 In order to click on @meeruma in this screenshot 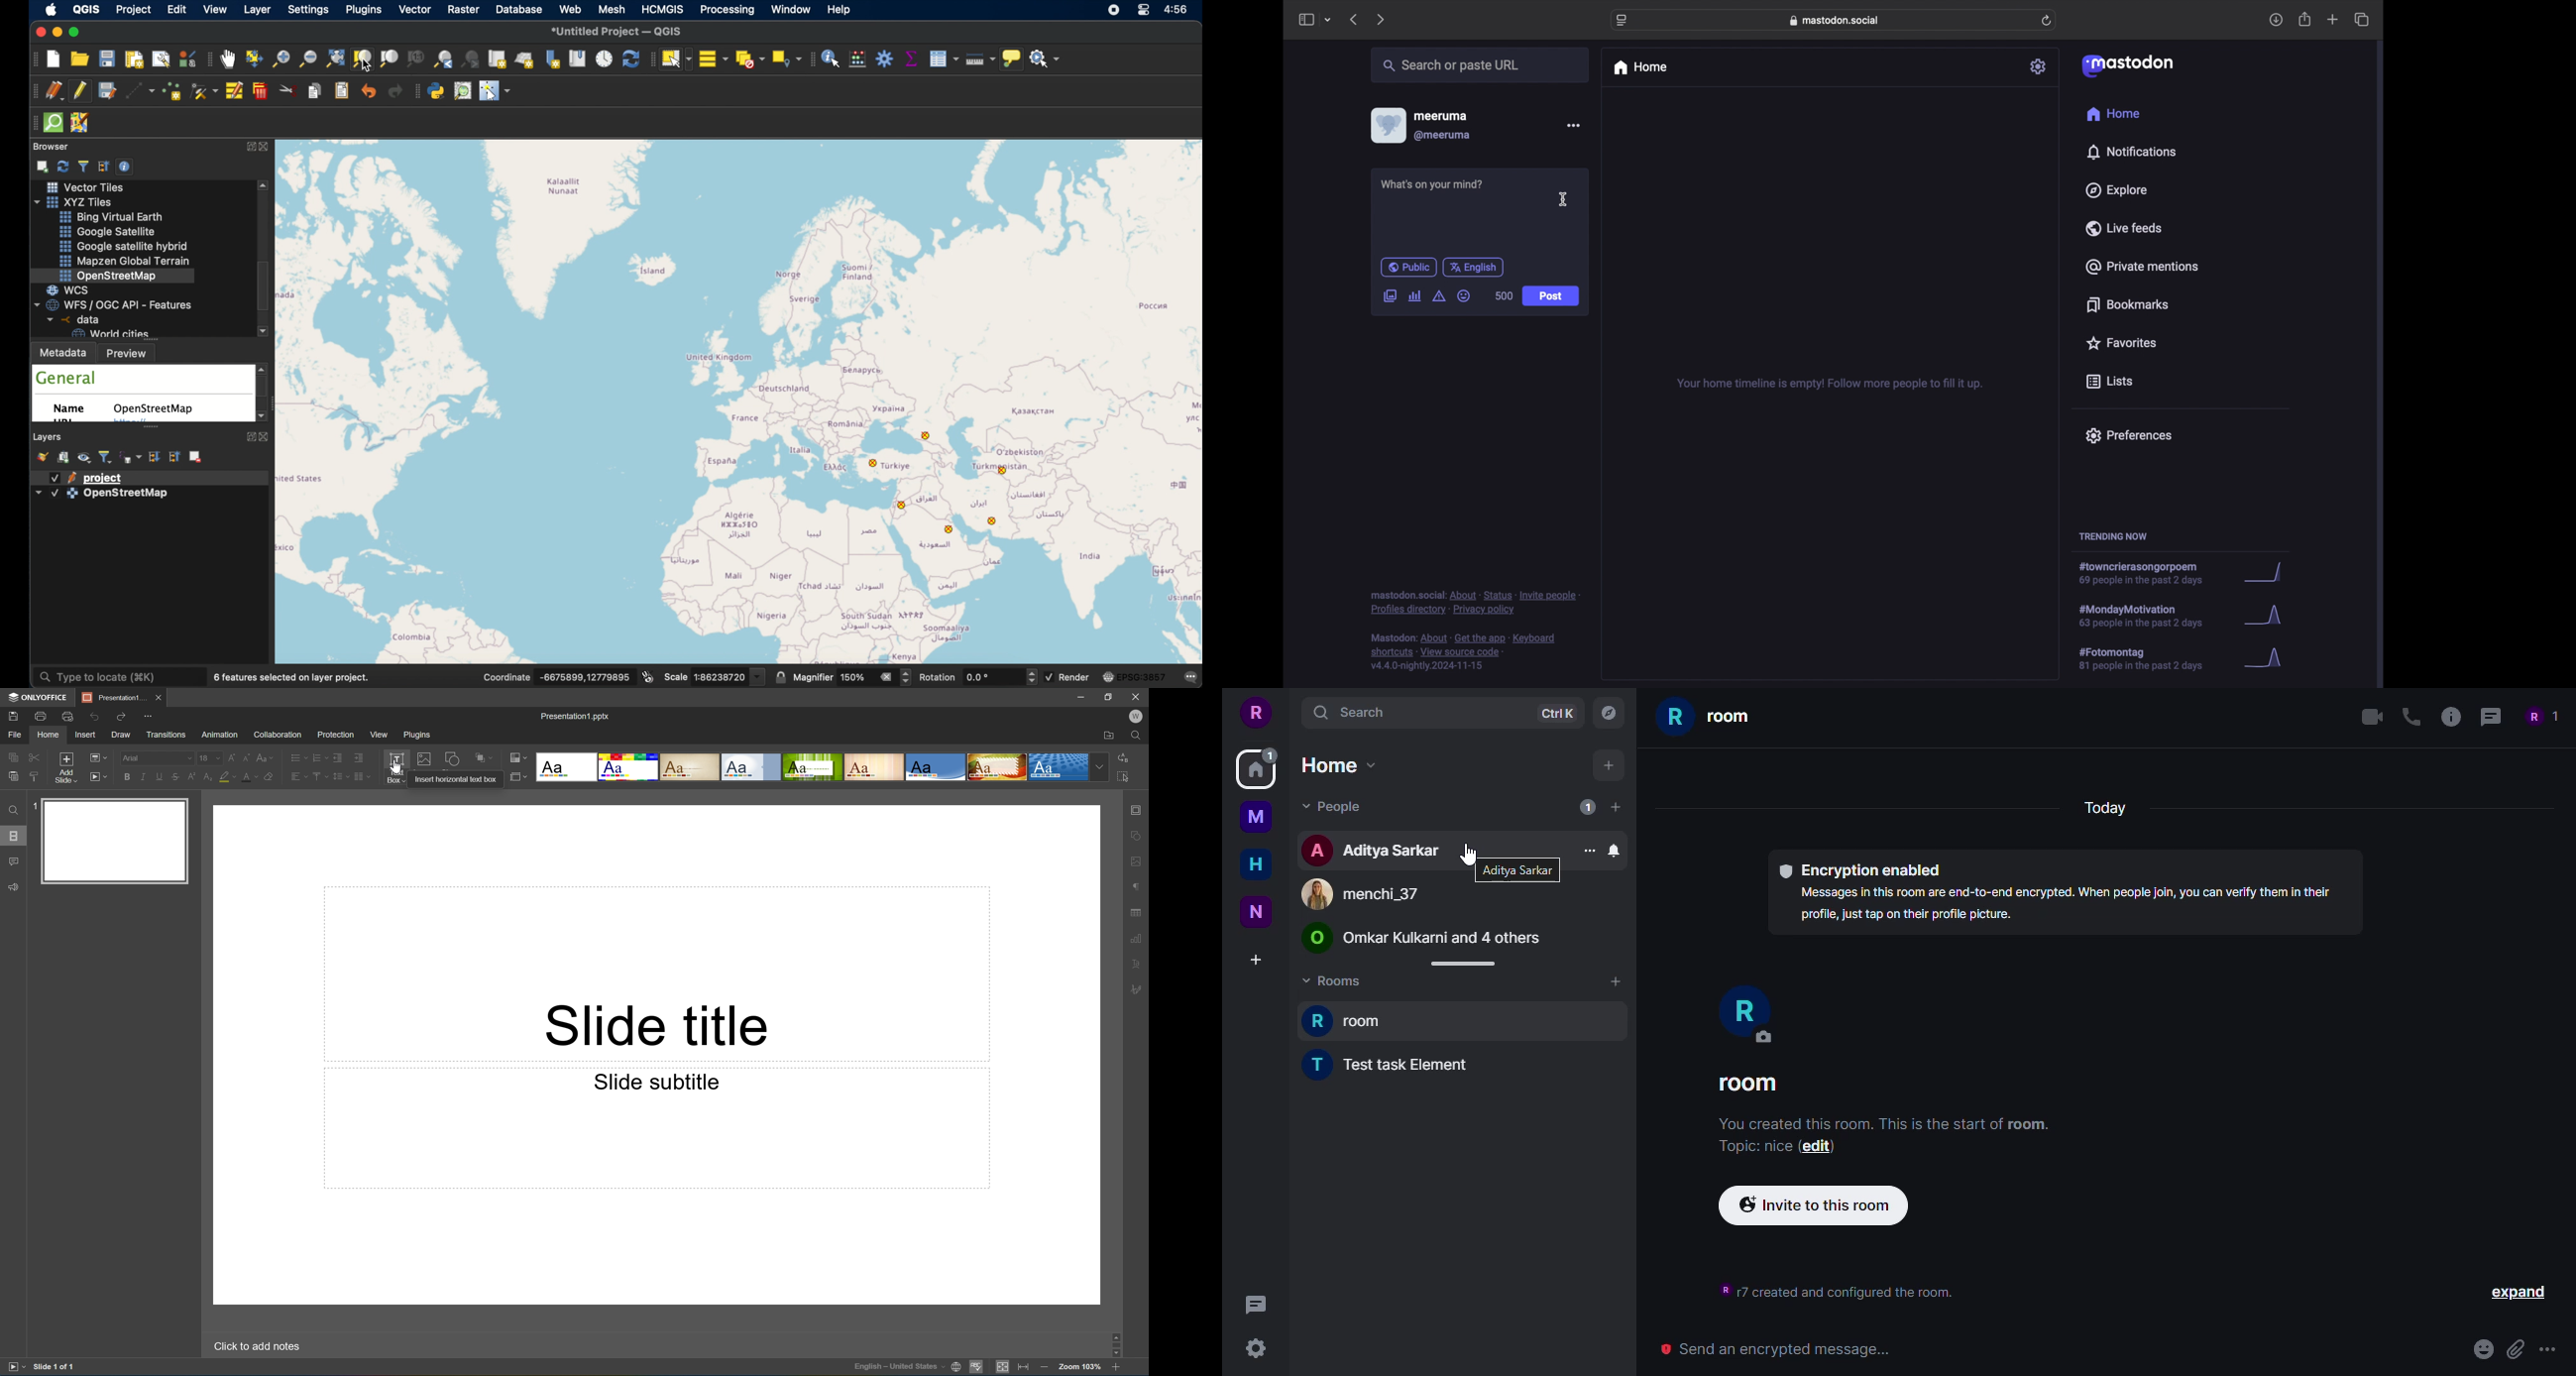, I will do `click(1442, 136)`.